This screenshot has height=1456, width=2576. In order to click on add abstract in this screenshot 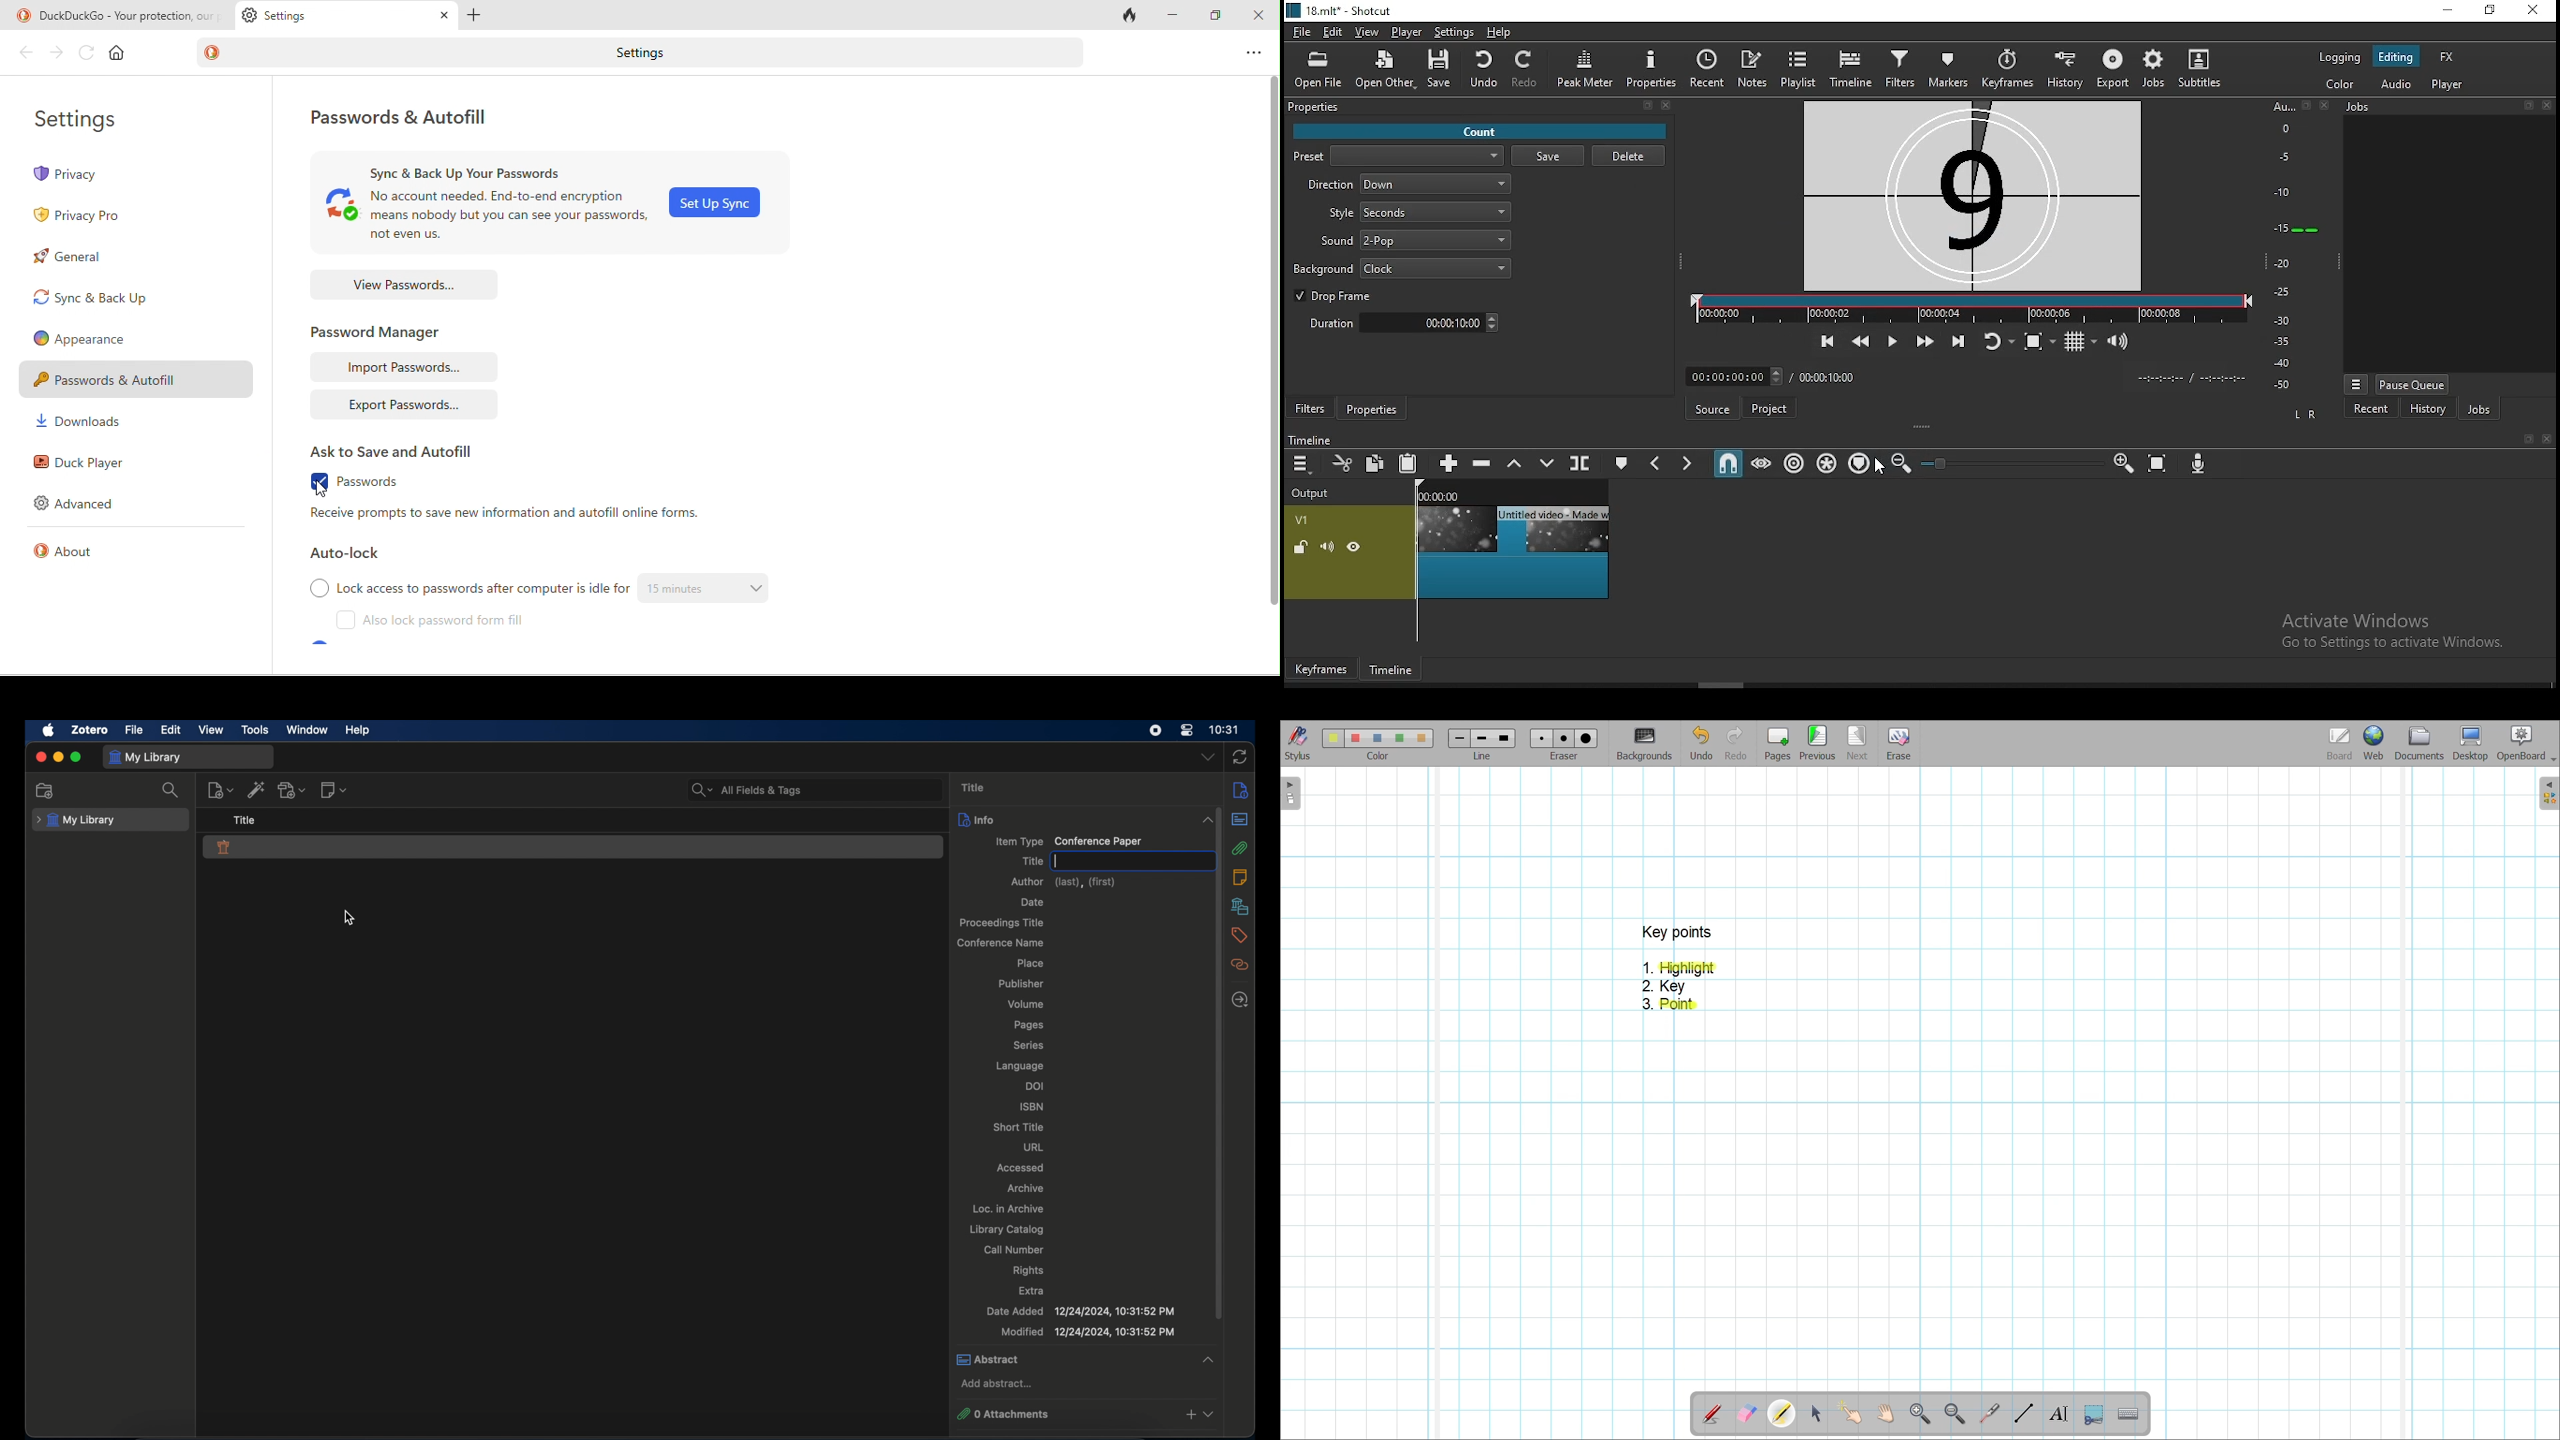, I will do `click(999, 1384)`.